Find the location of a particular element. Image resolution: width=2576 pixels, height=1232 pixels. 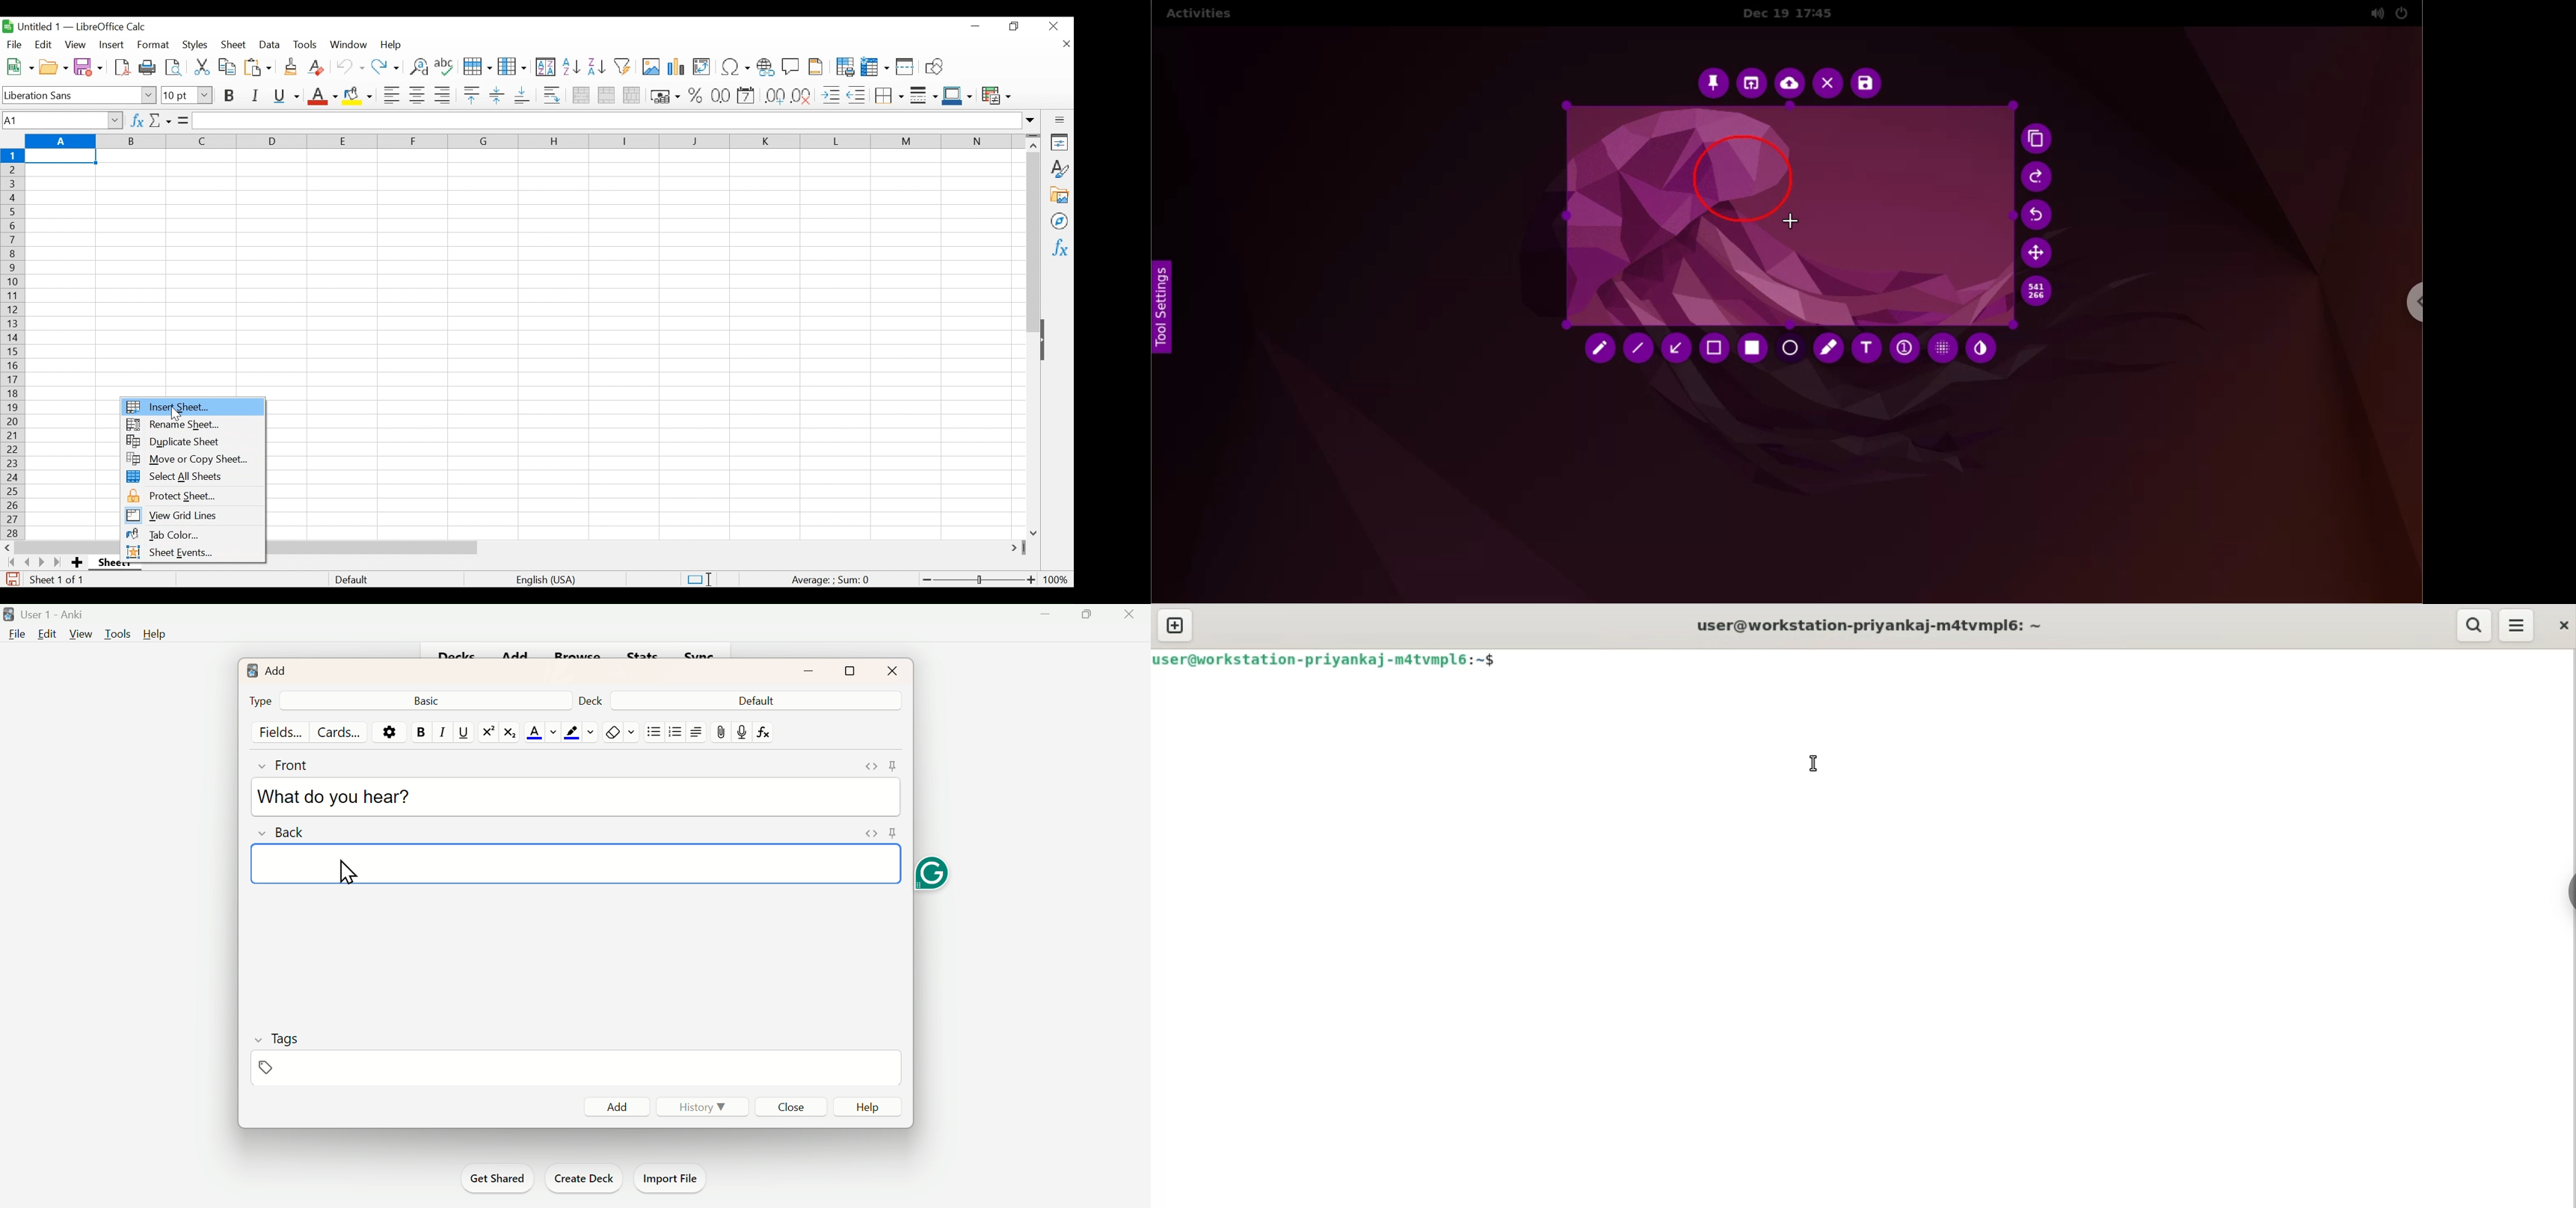

Zoom Slider is located at coordinates (977, 578).